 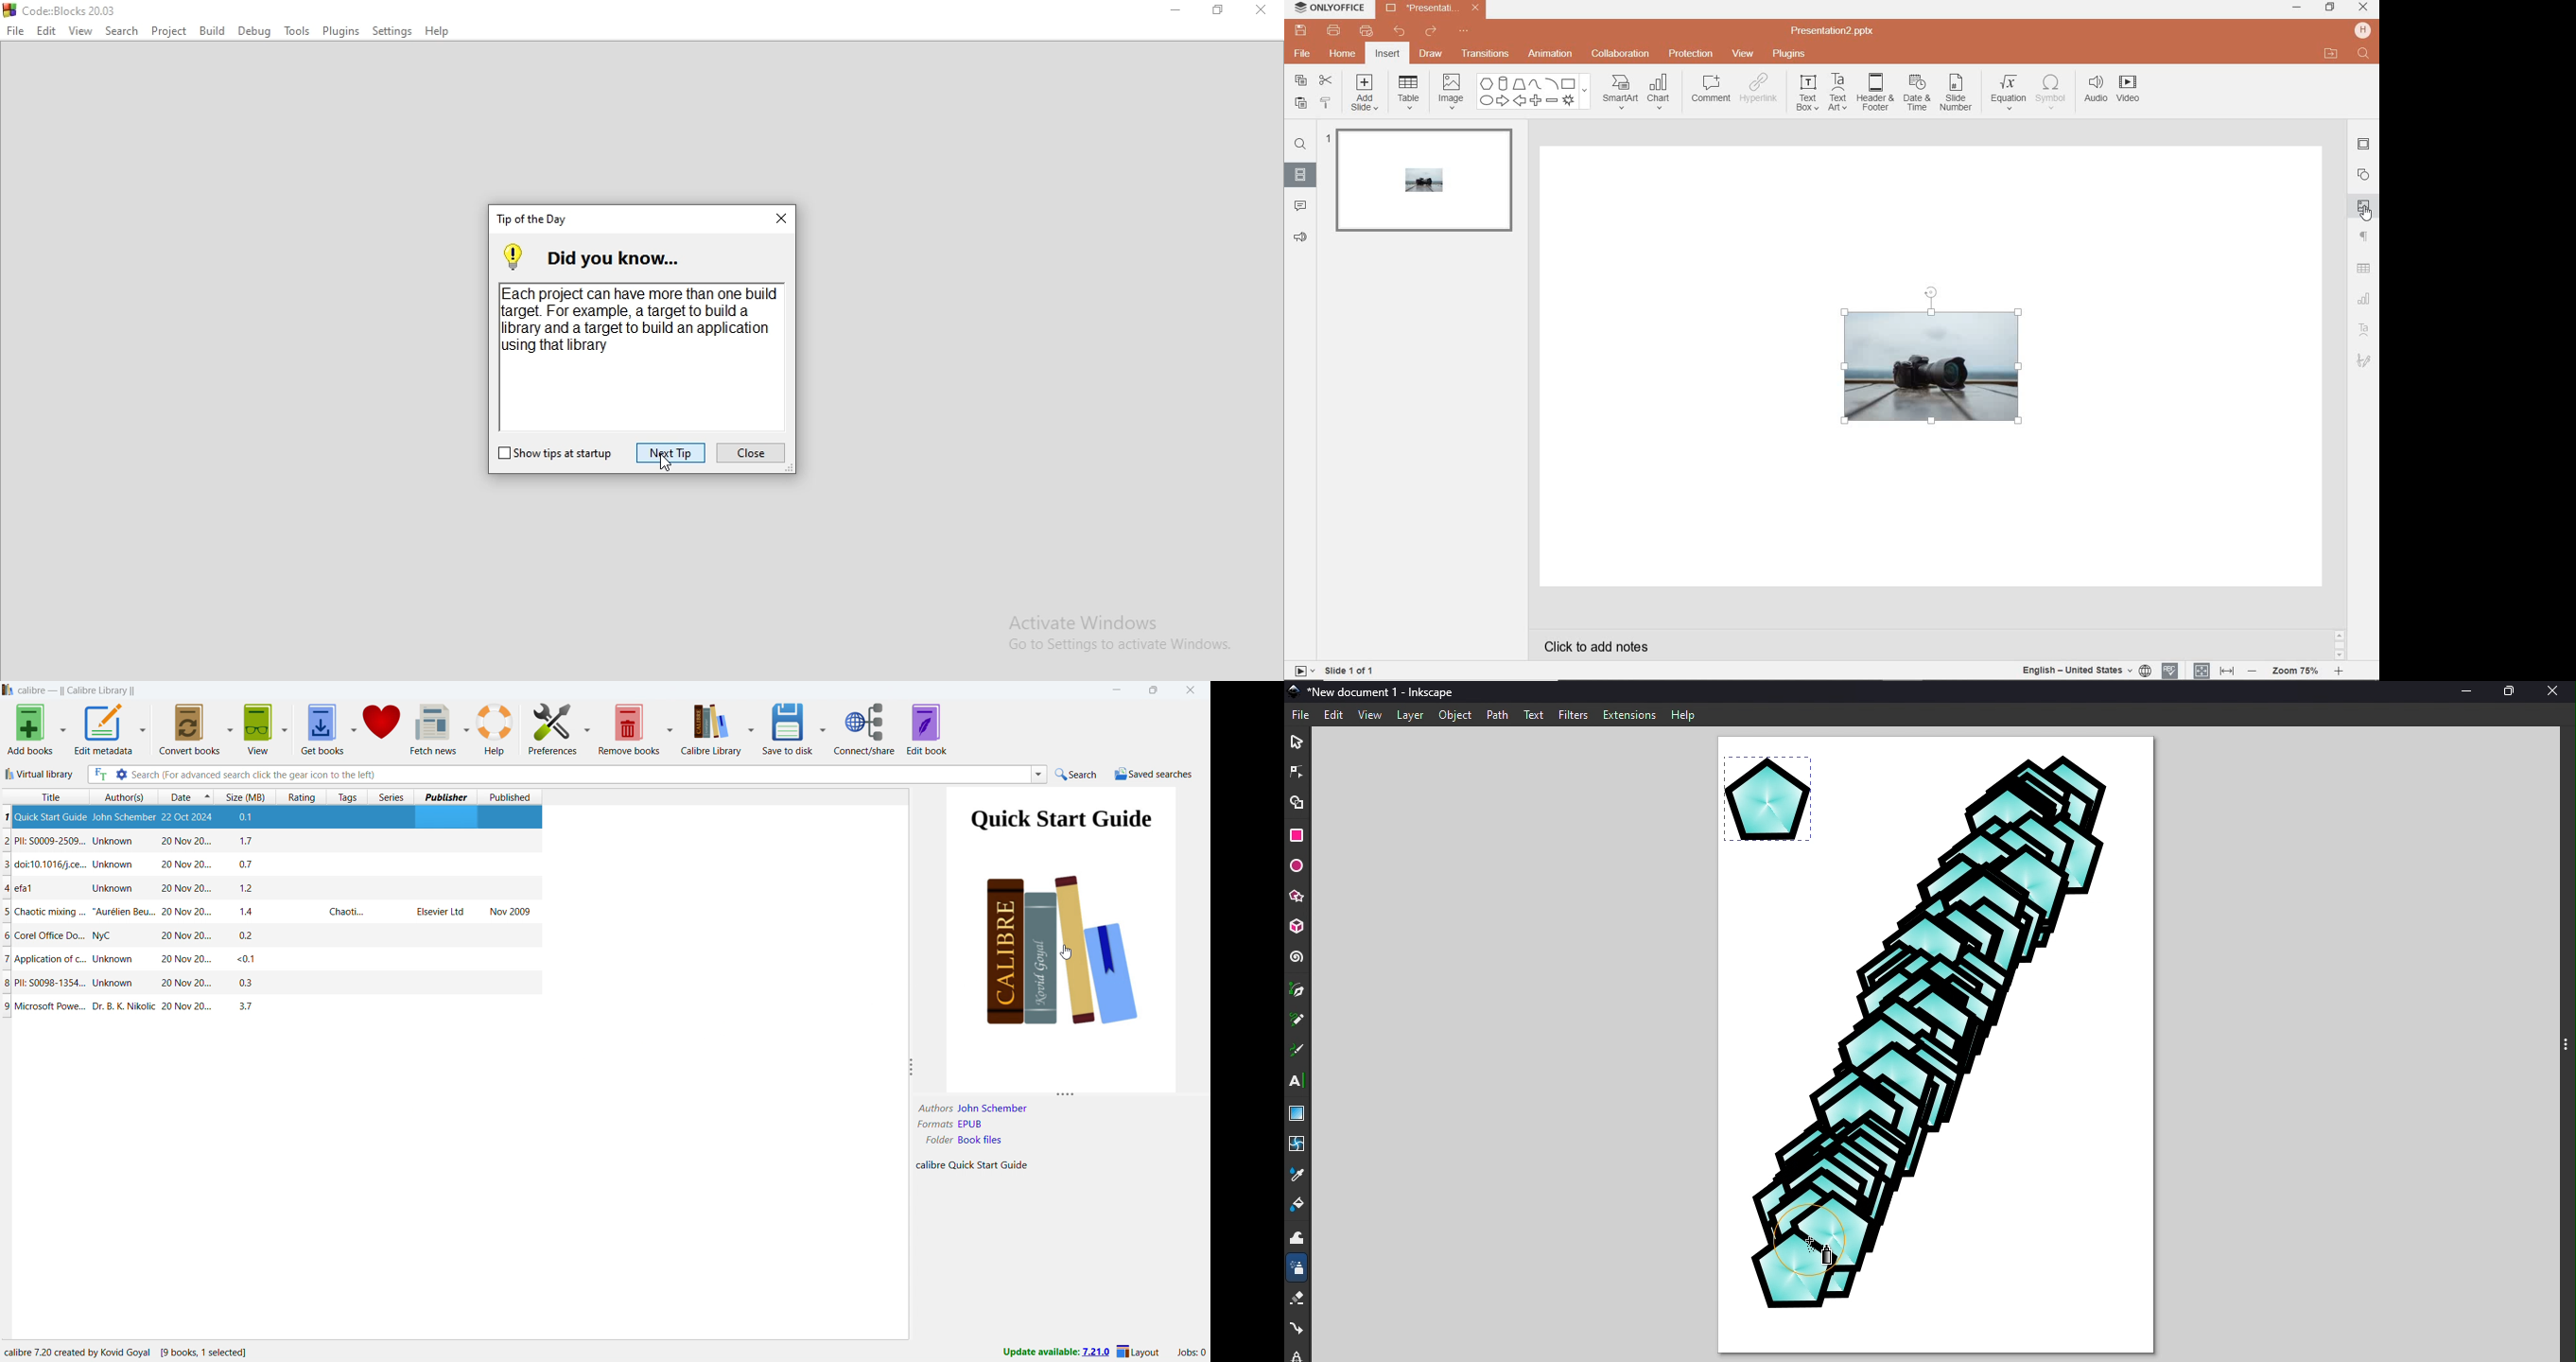 I want to click on 20 Nov 20.., so click(x=182, y=889).